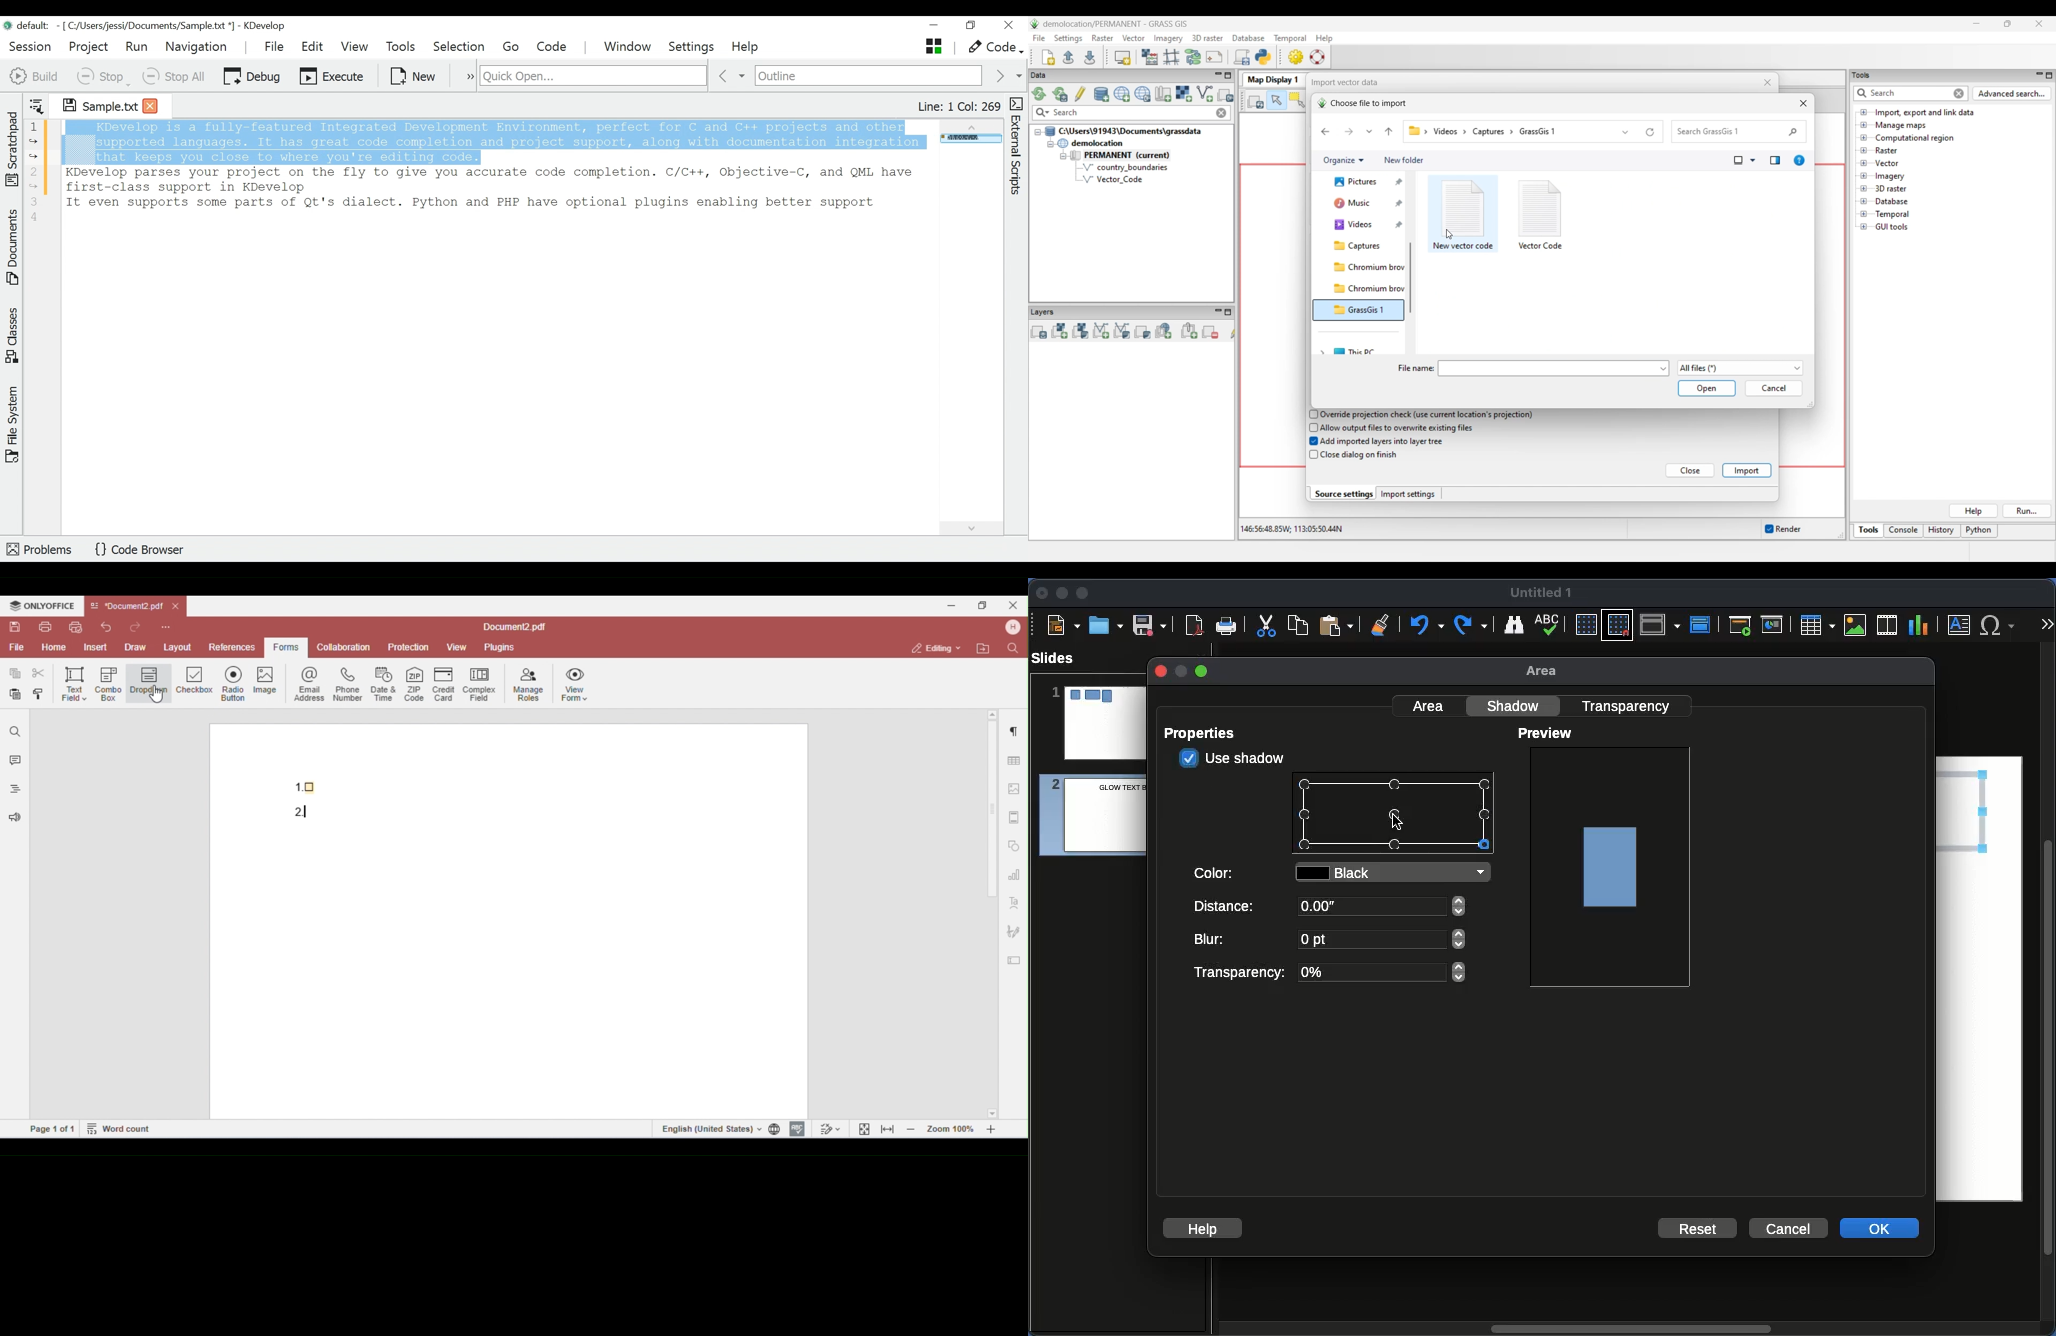 Image resolution: width=2072 pixels, height=1344 pixels. What do you see at coordinates (2002, 625) in the screenshot?
I see `Special characters` at bounding box center [2002, 625].